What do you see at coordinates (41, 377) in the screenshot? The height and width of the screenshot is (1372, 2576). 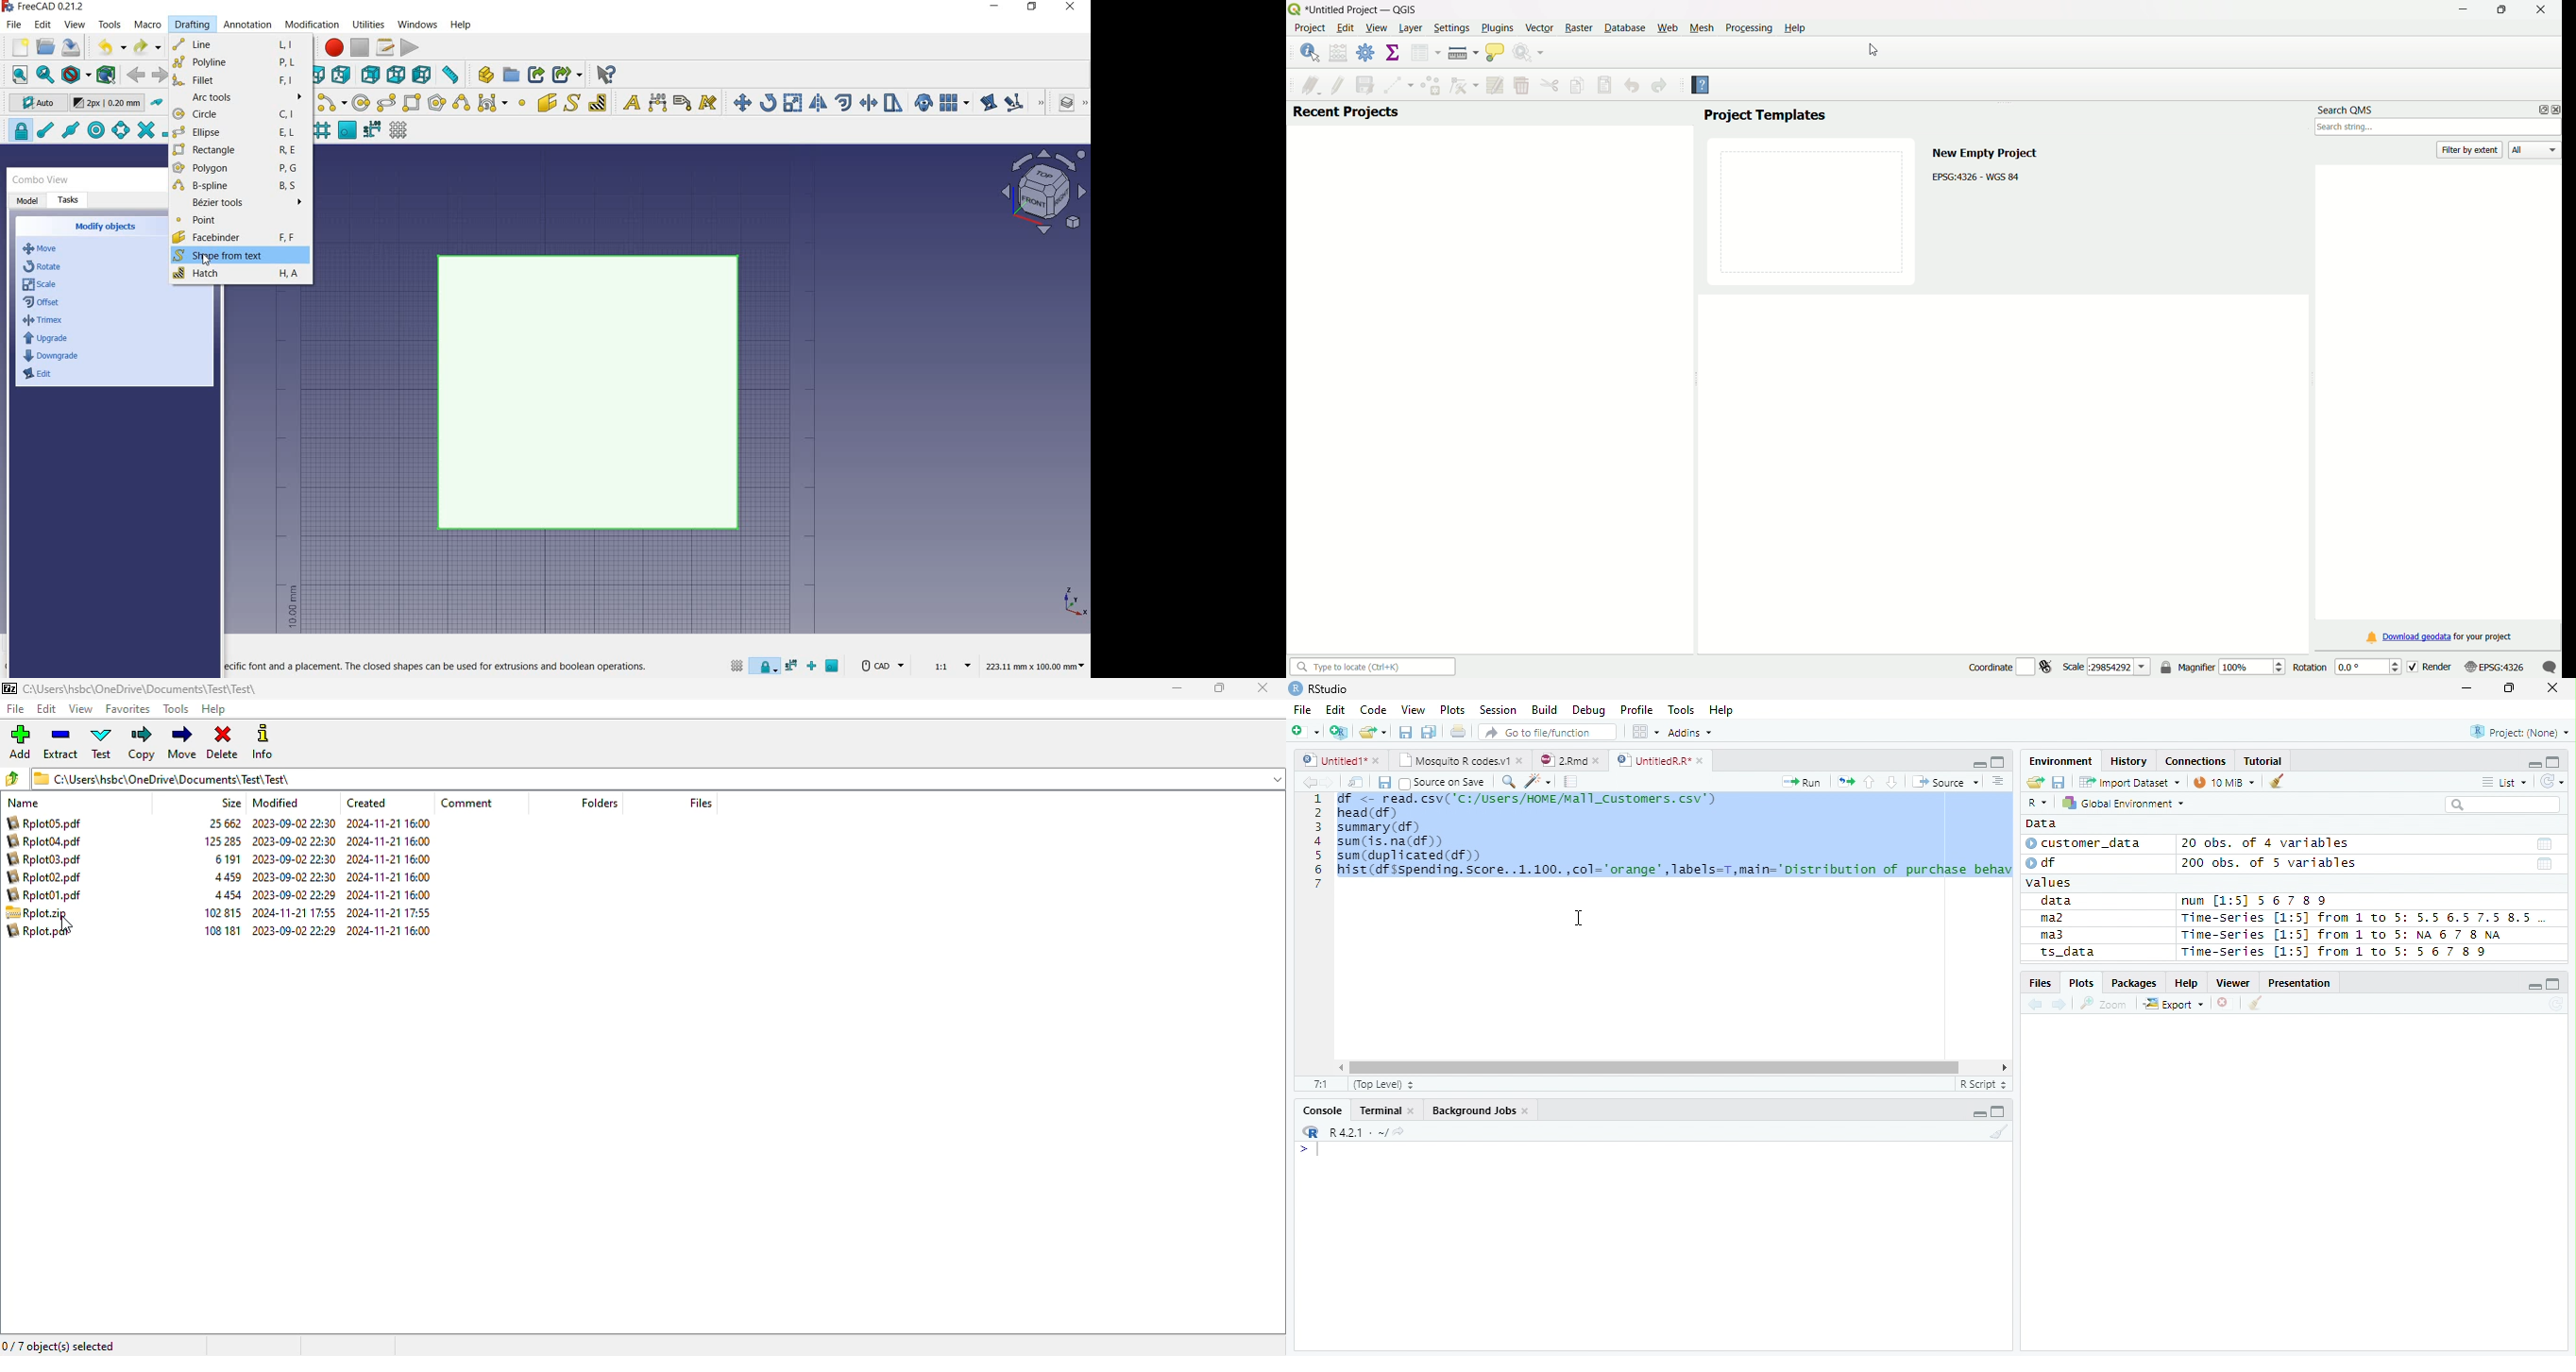 I see `edit` at bounding box center [41, 377].